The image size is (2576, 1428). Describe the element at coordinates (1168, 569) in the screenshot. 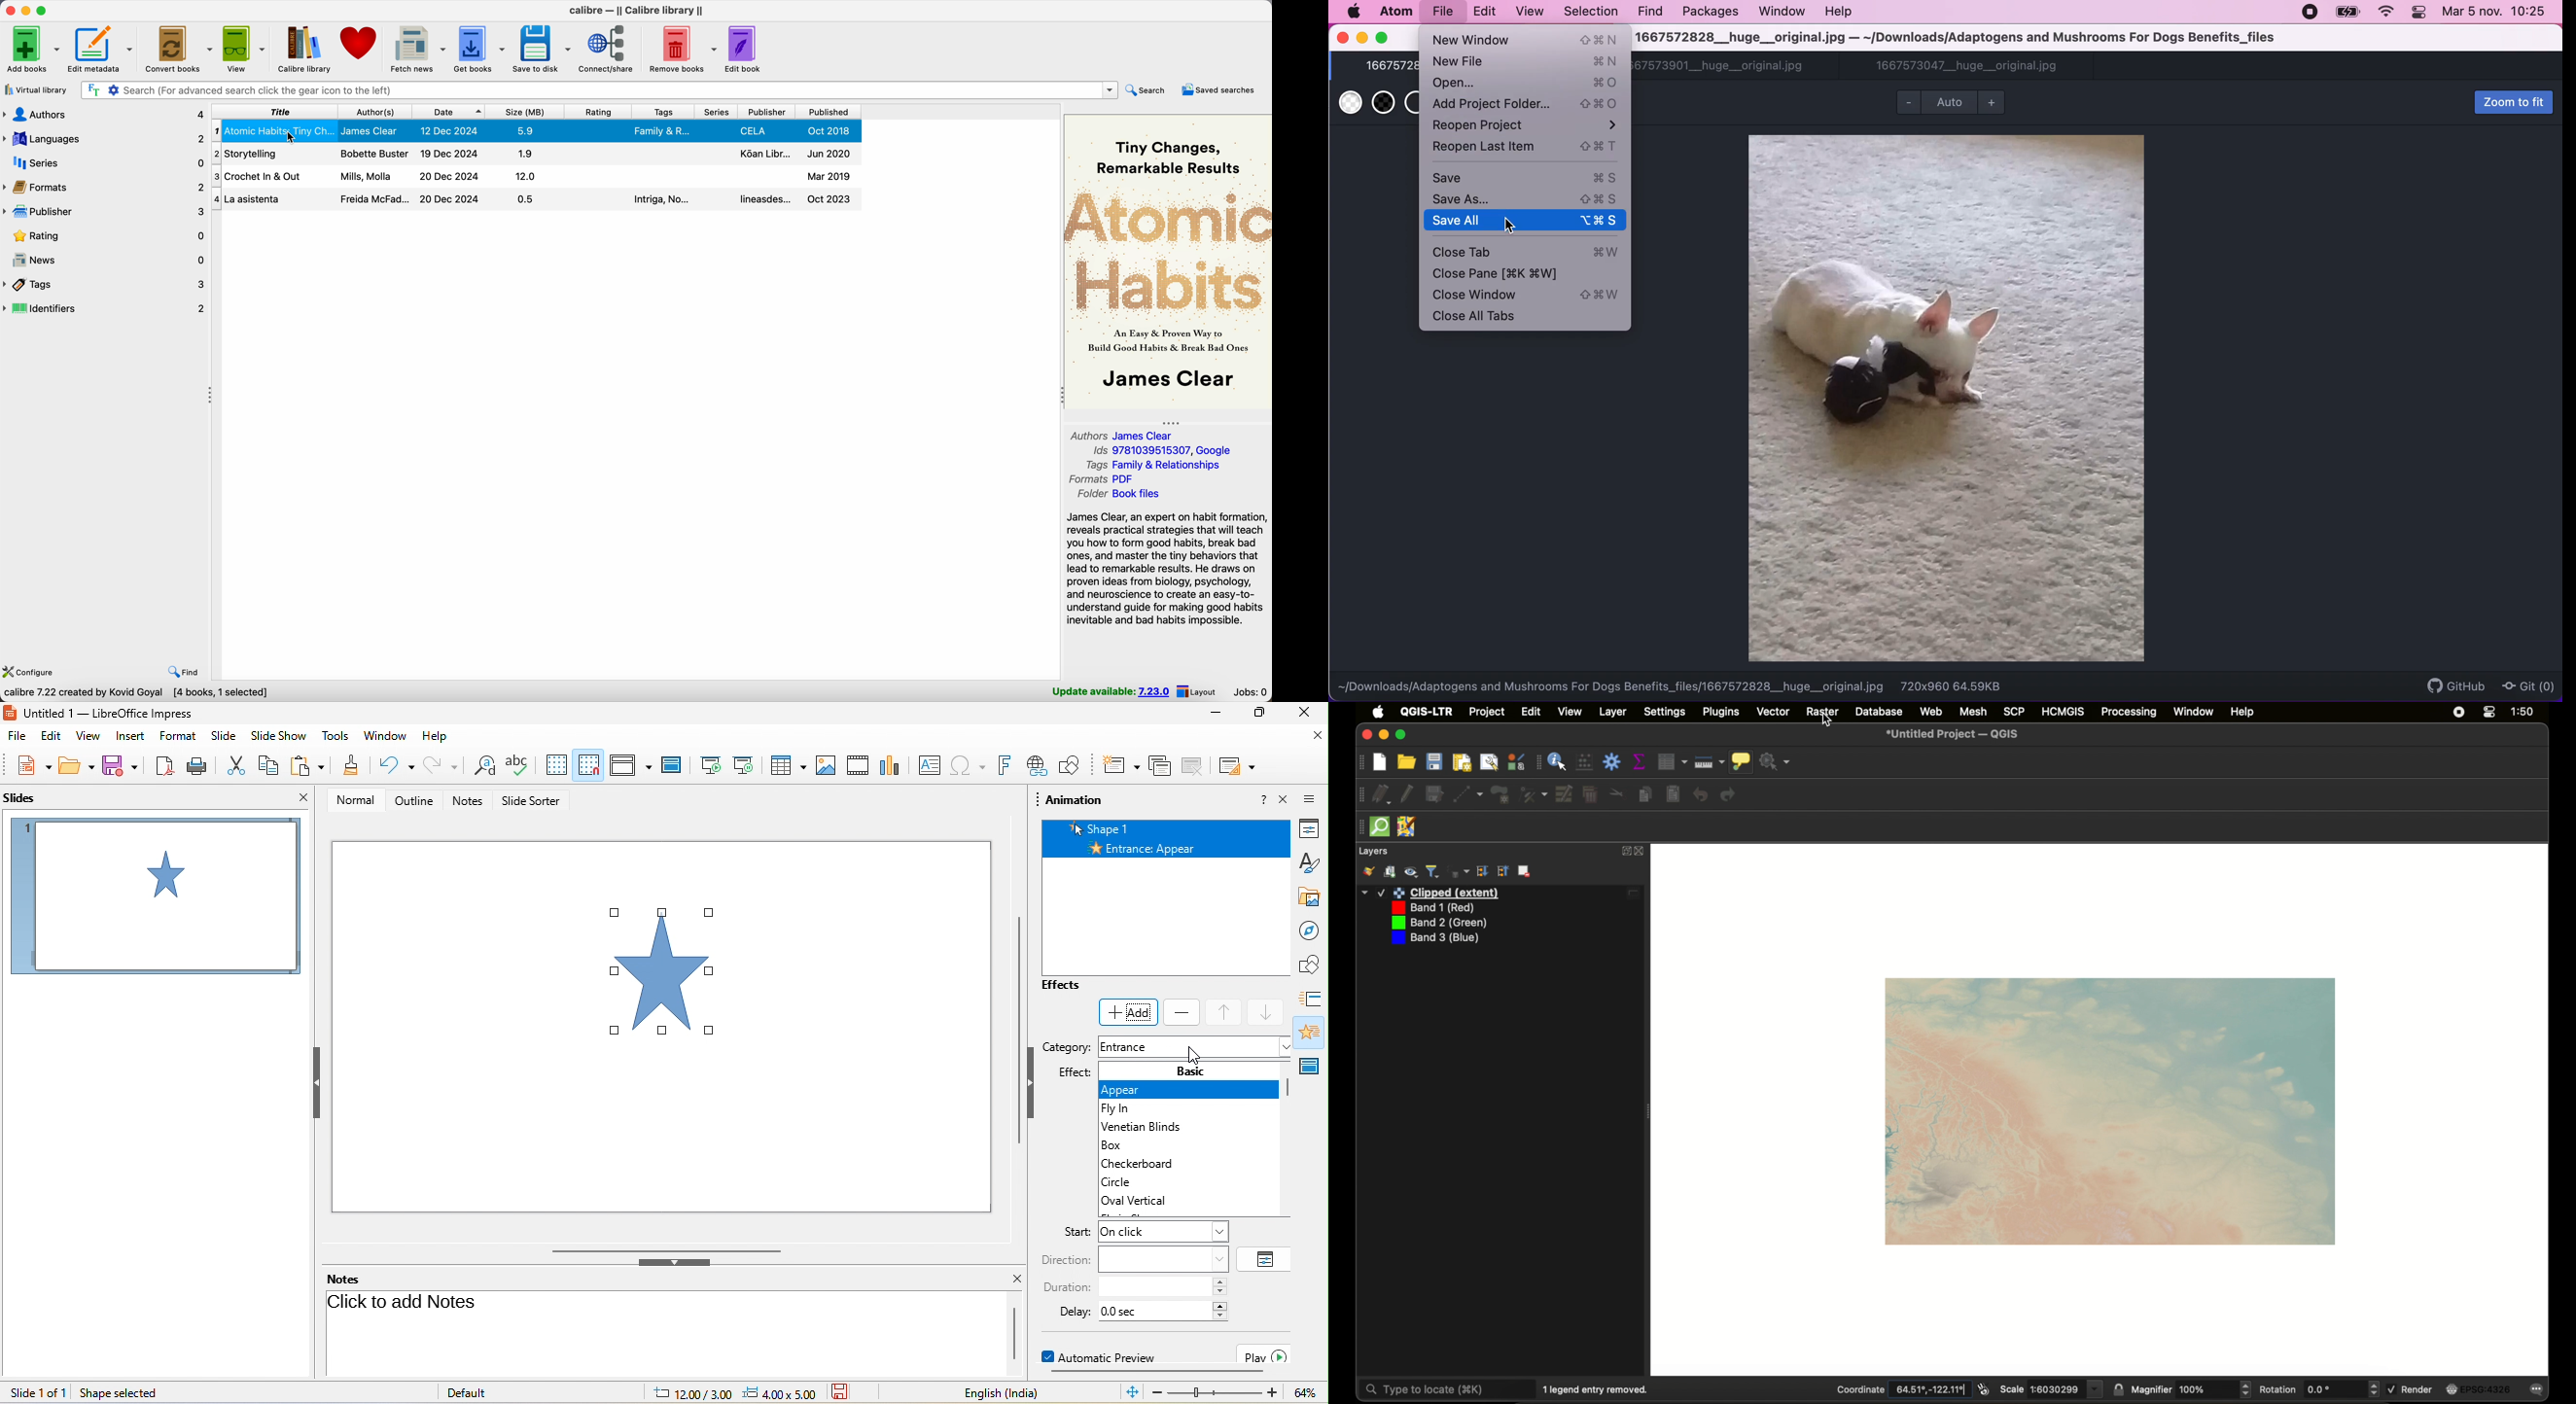

I see `synopsis` at that location.